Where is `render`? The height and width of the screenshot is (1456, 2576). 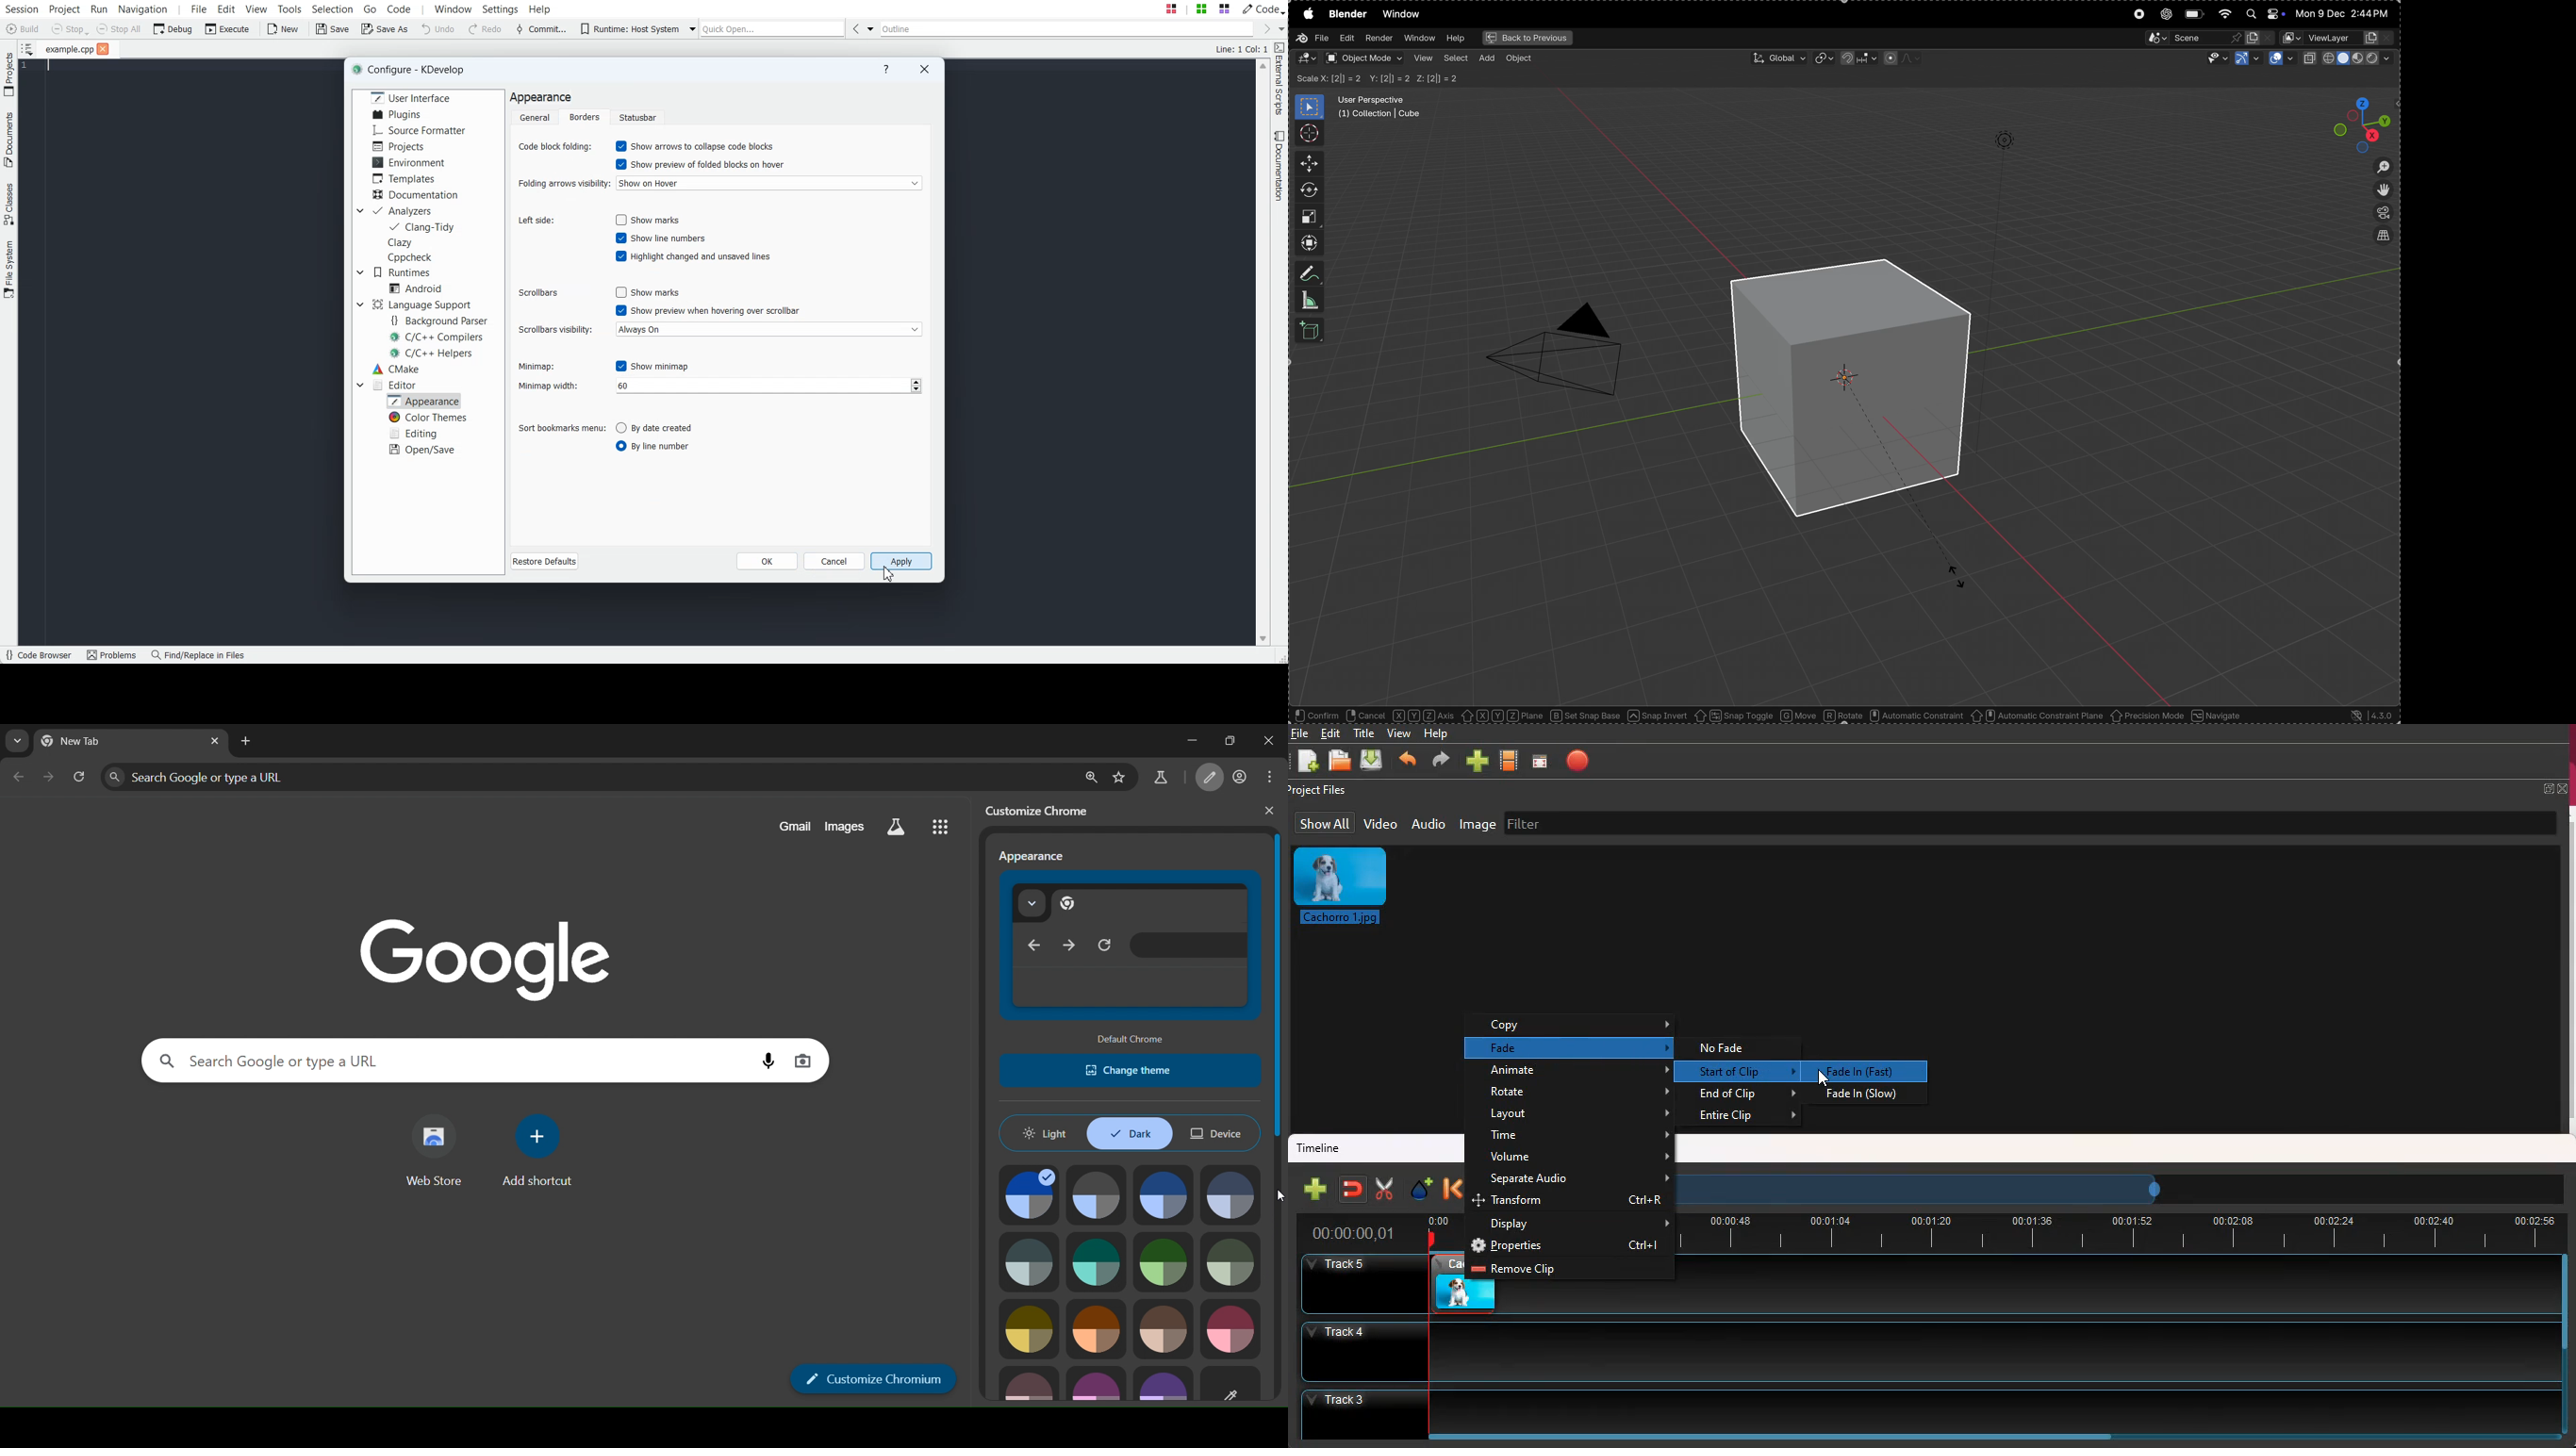
render is located at coordinates (1378, 37).